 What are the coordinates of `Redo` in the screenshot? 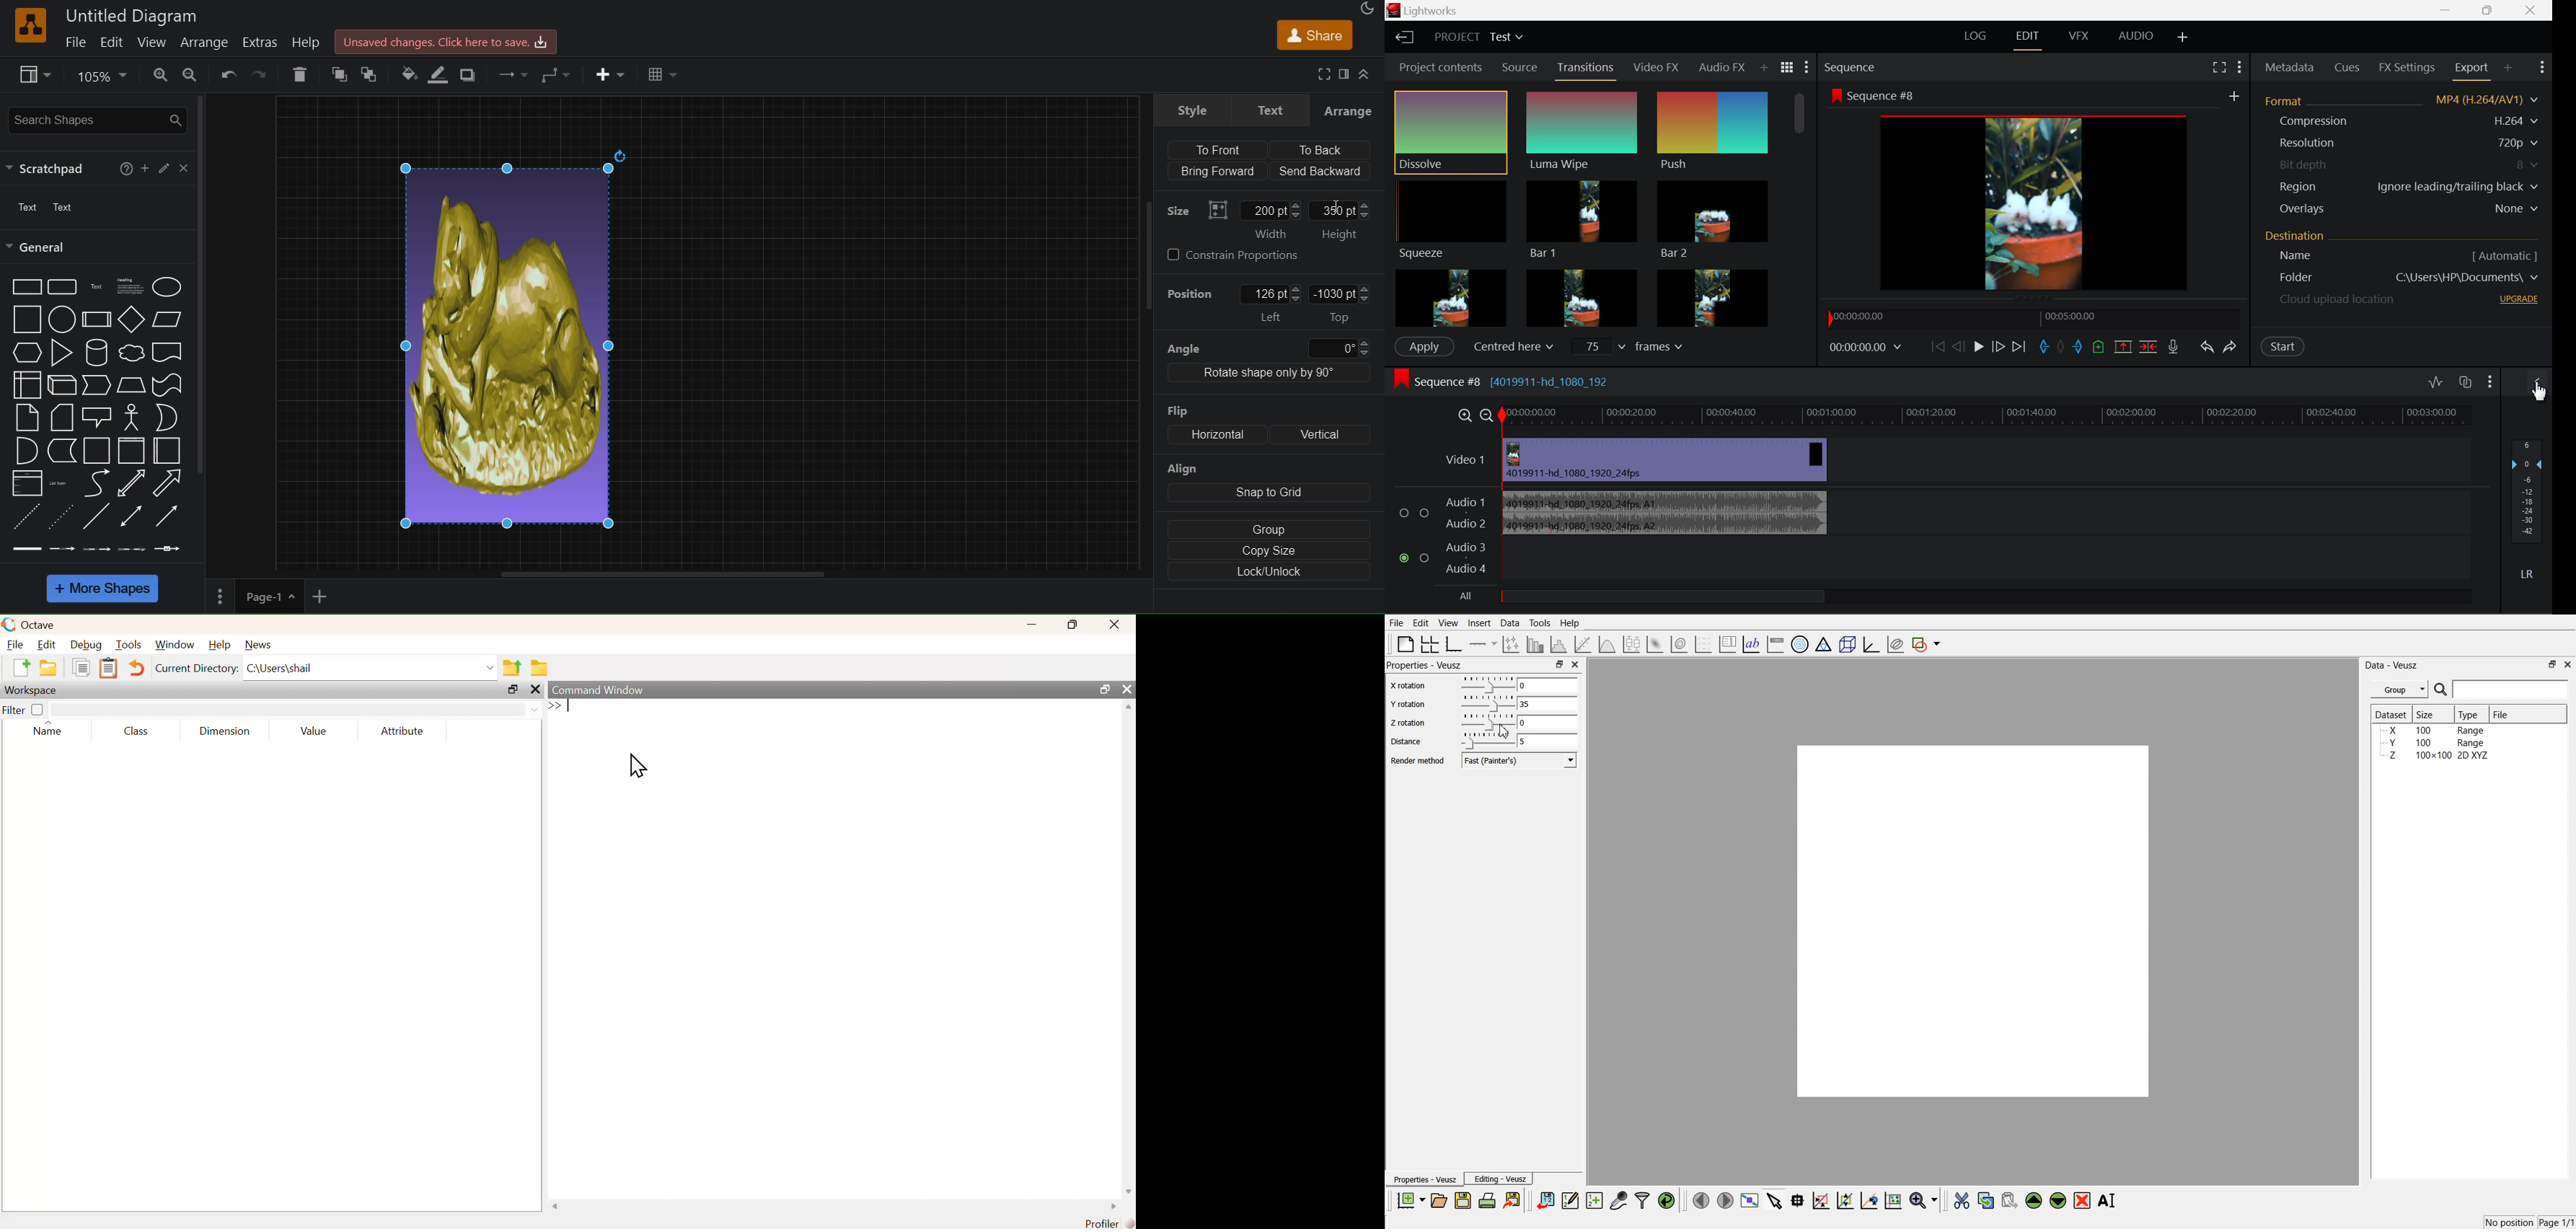 It's located at (2231, 347).